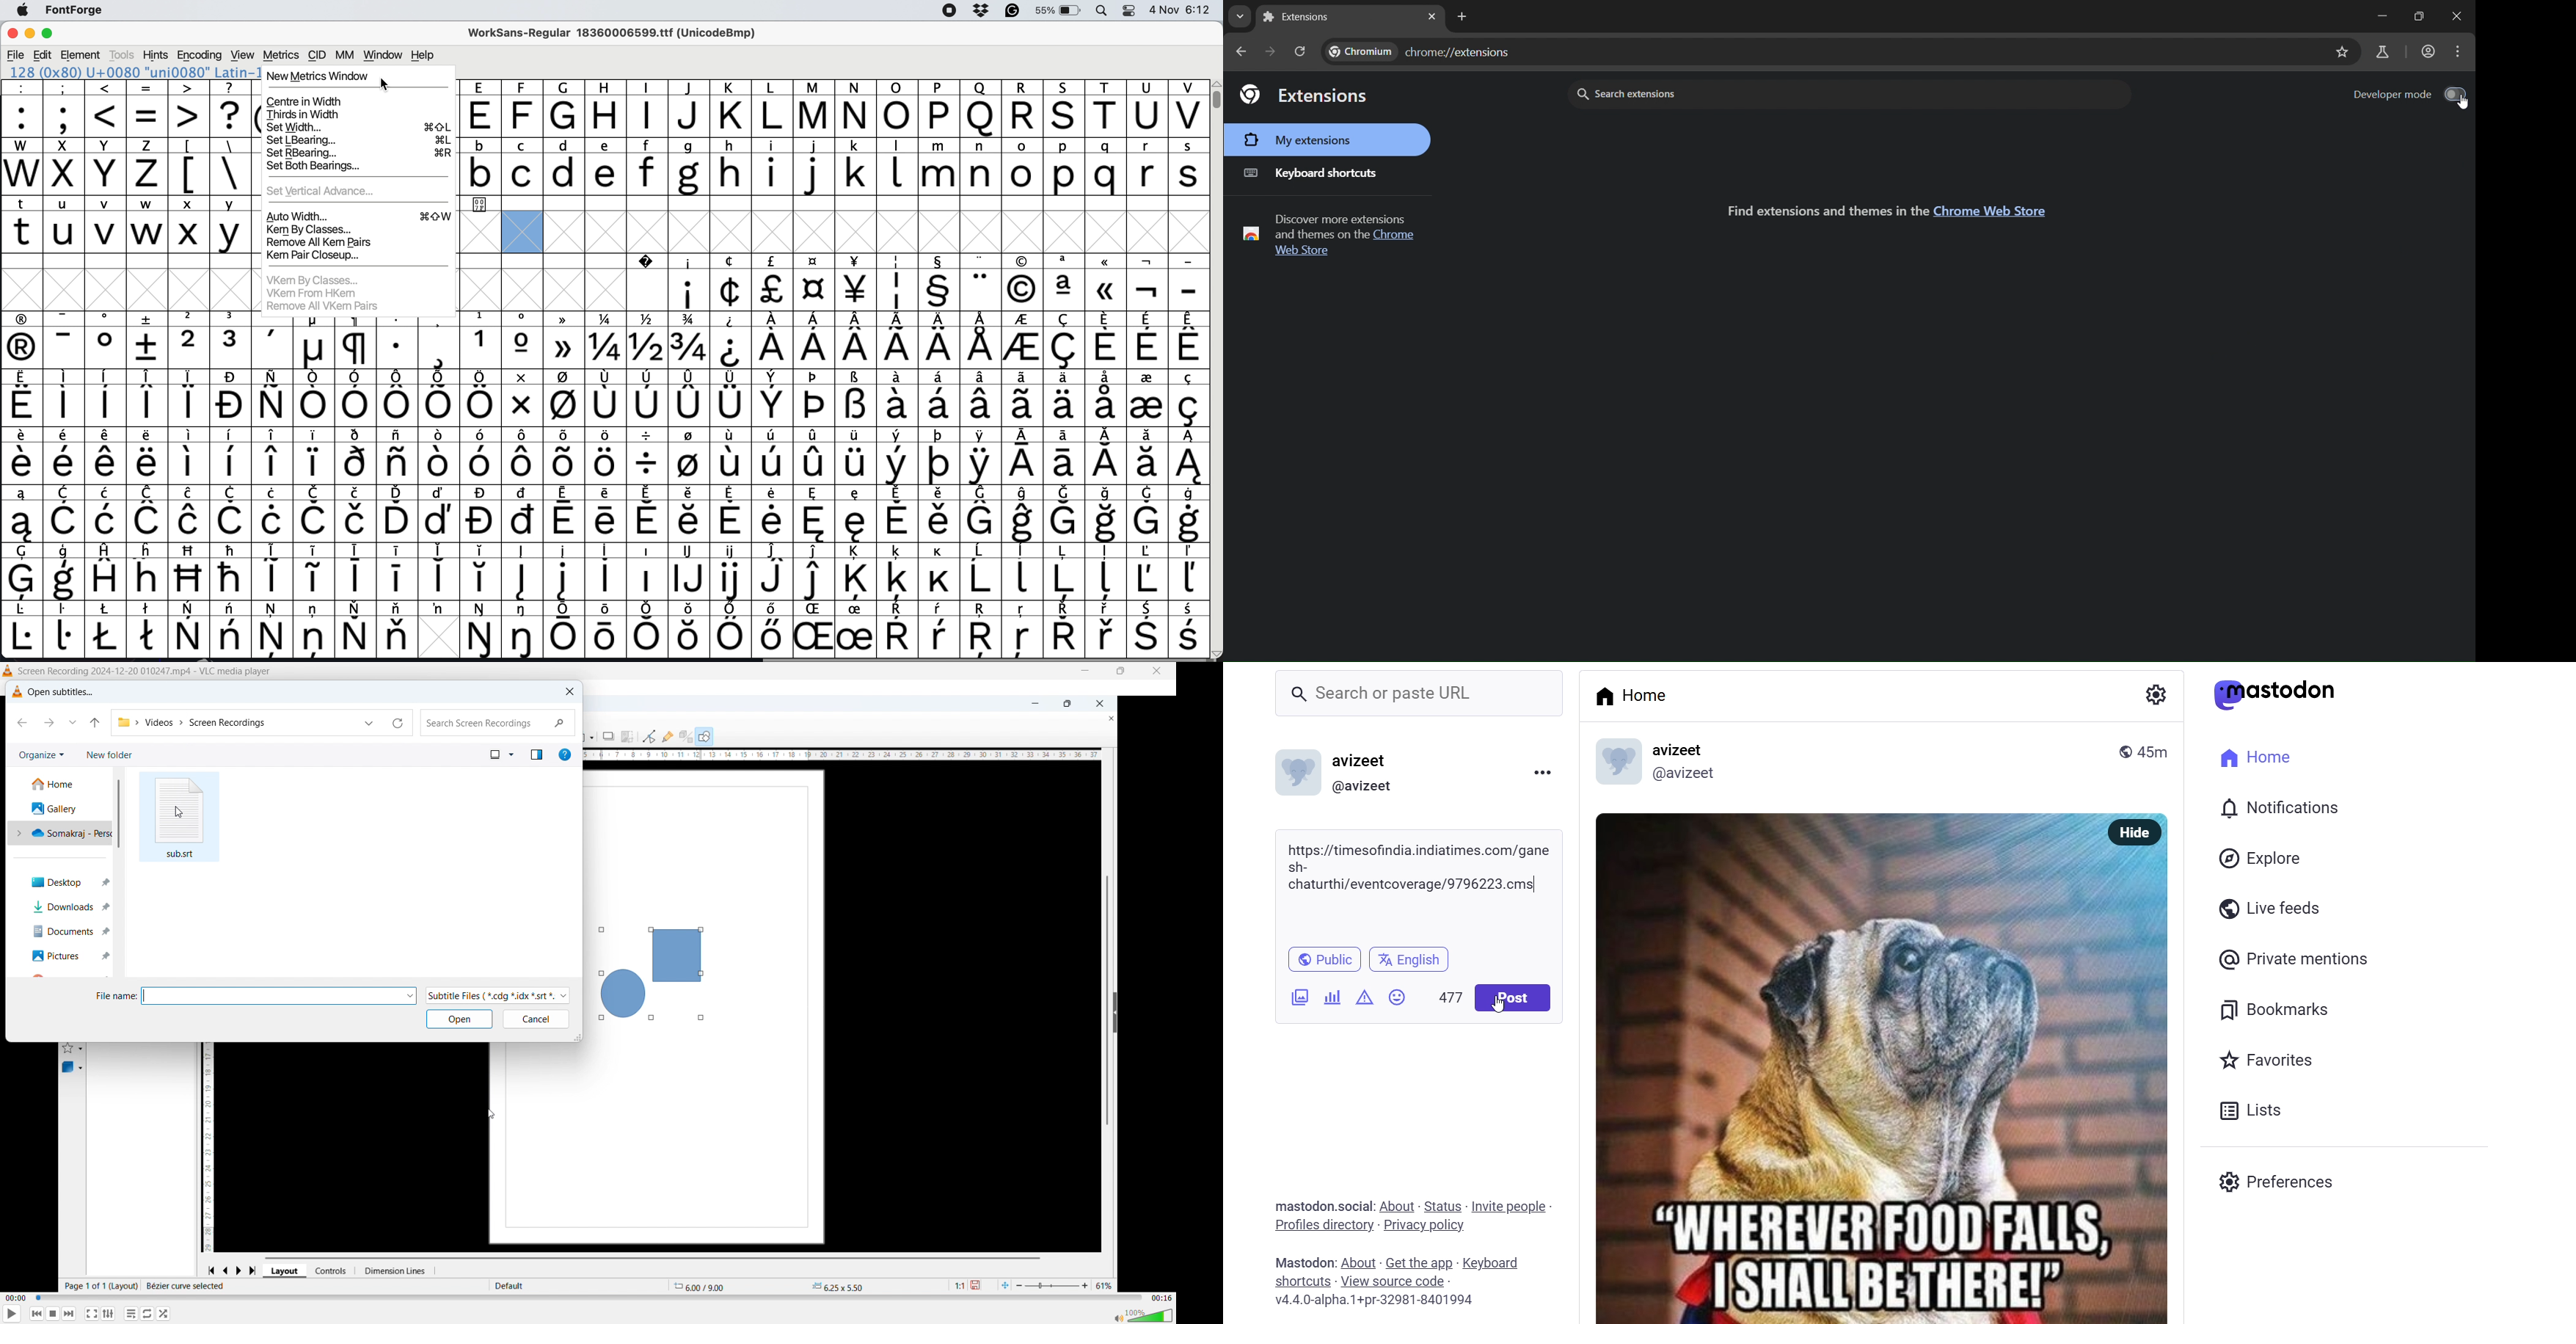 The width and height of the screenshot is (2576, 1344). Describe the element at coordinates (237, 723) in the screenshot. I see `screen recording` at that location.